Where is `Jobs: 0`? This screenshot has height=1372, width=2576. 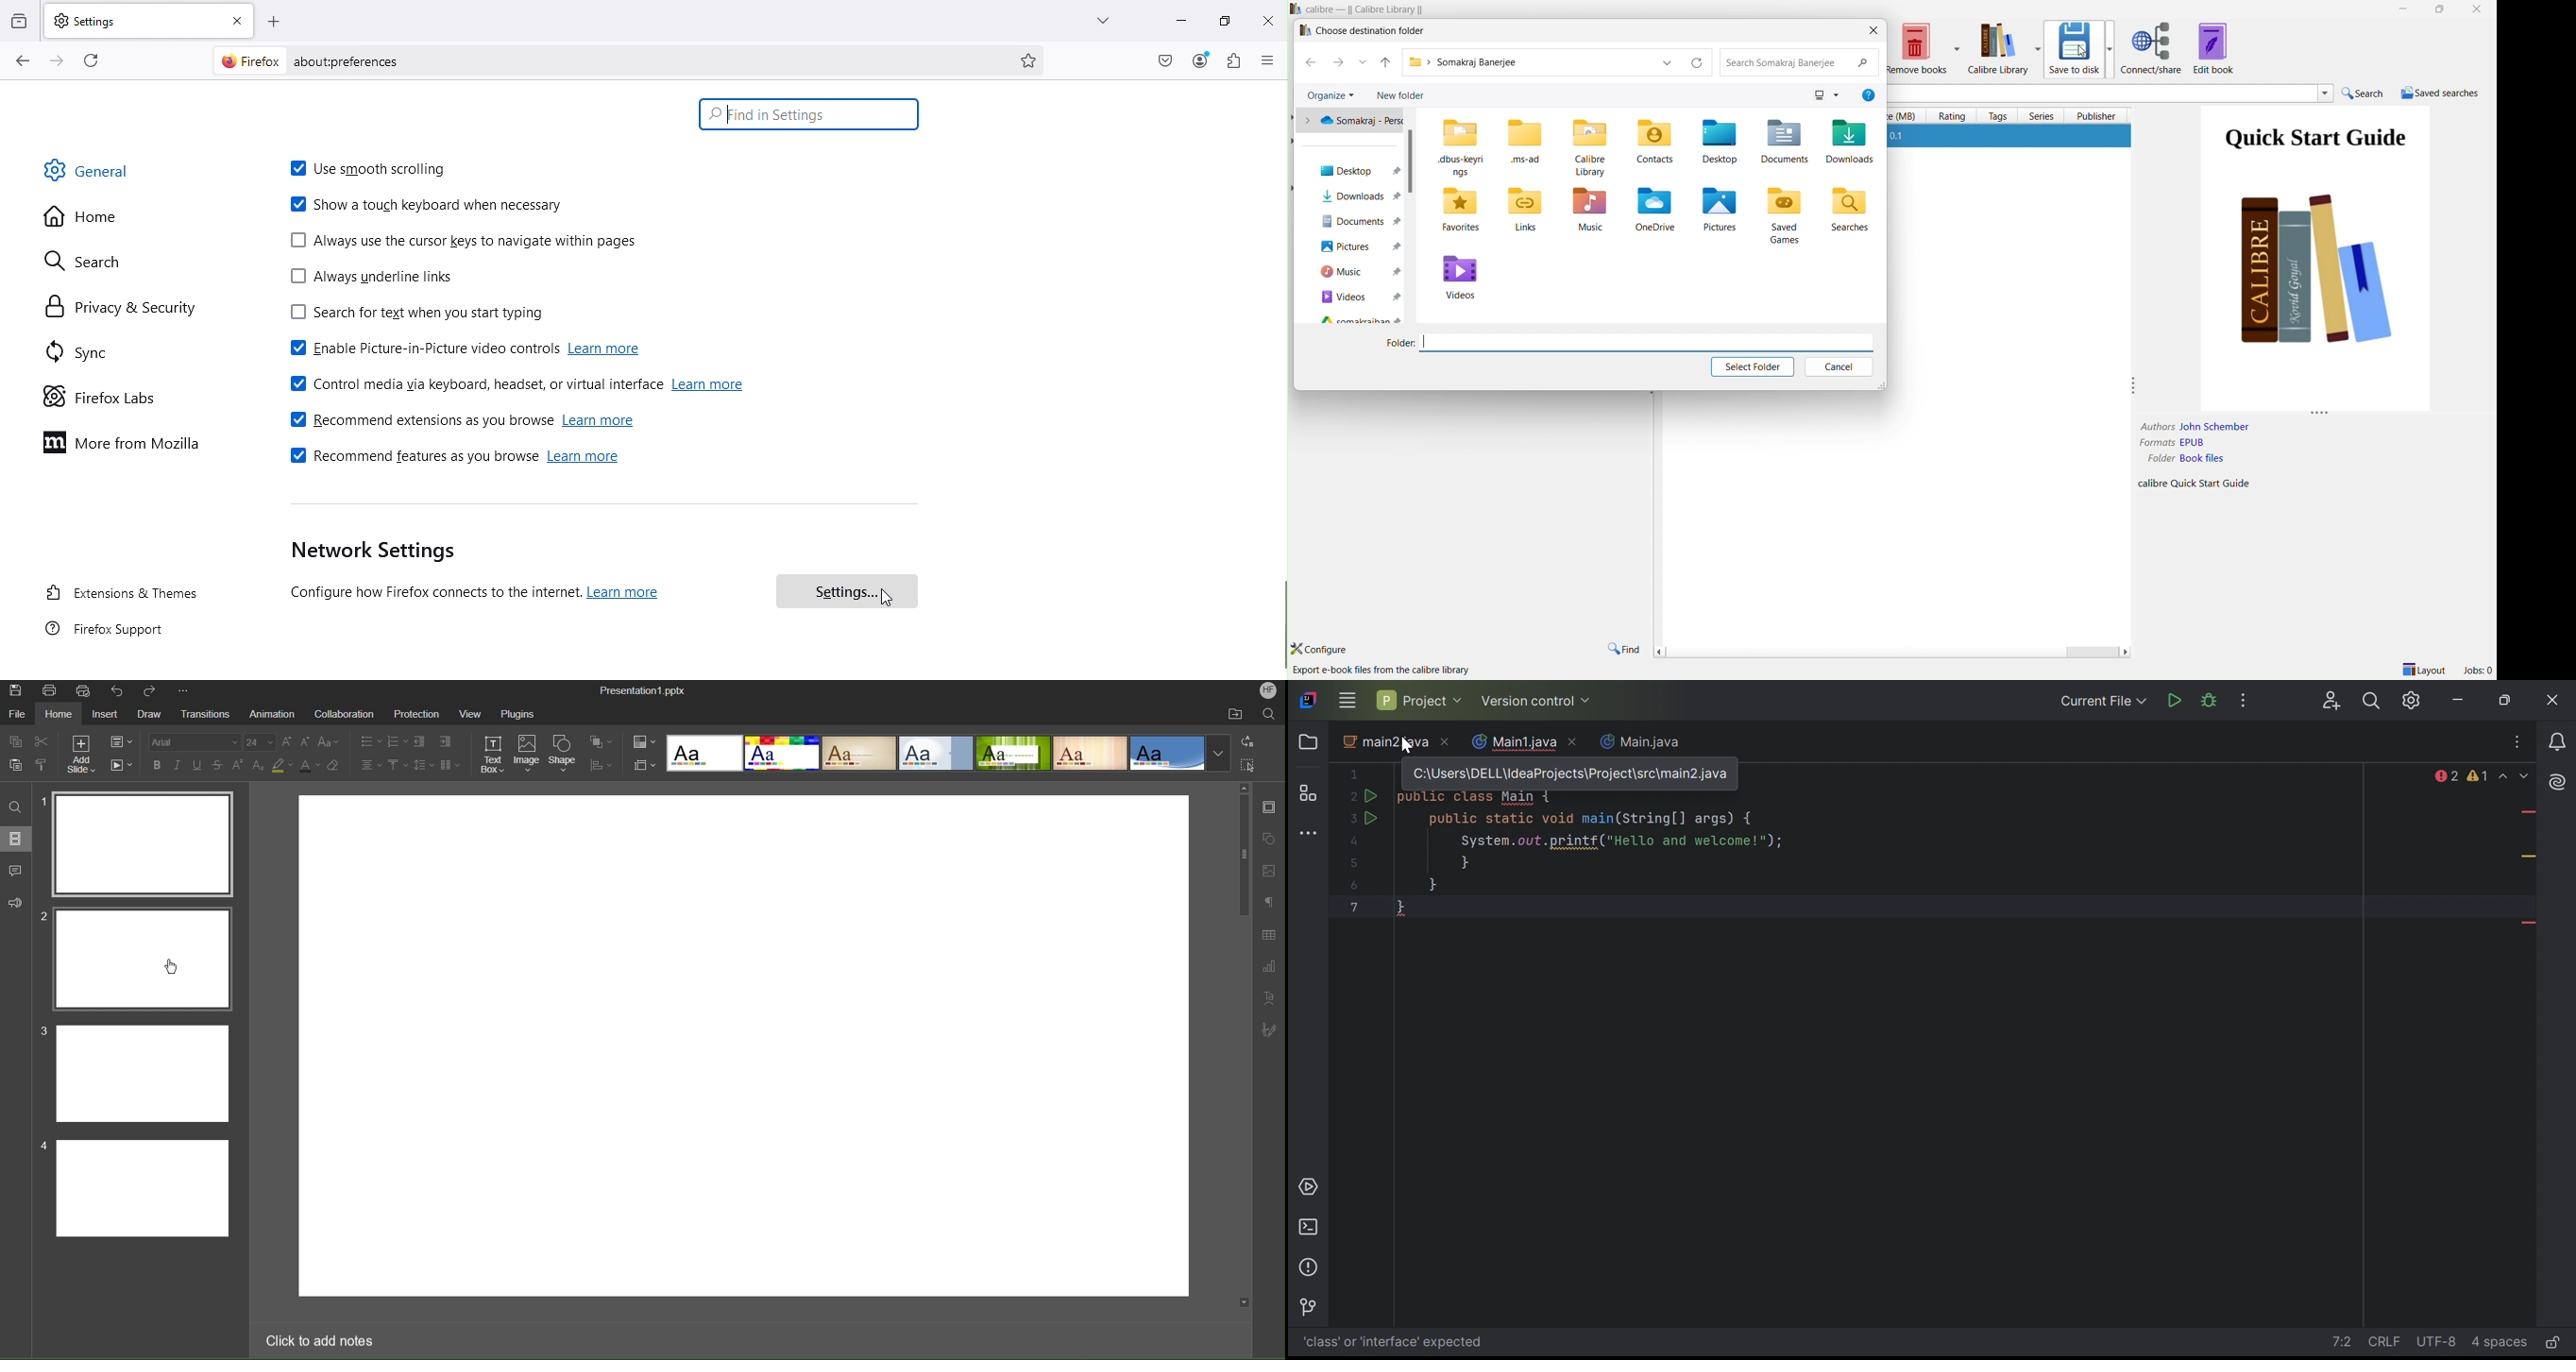 Jobs: 0 is located at coordinates (2477, 669).